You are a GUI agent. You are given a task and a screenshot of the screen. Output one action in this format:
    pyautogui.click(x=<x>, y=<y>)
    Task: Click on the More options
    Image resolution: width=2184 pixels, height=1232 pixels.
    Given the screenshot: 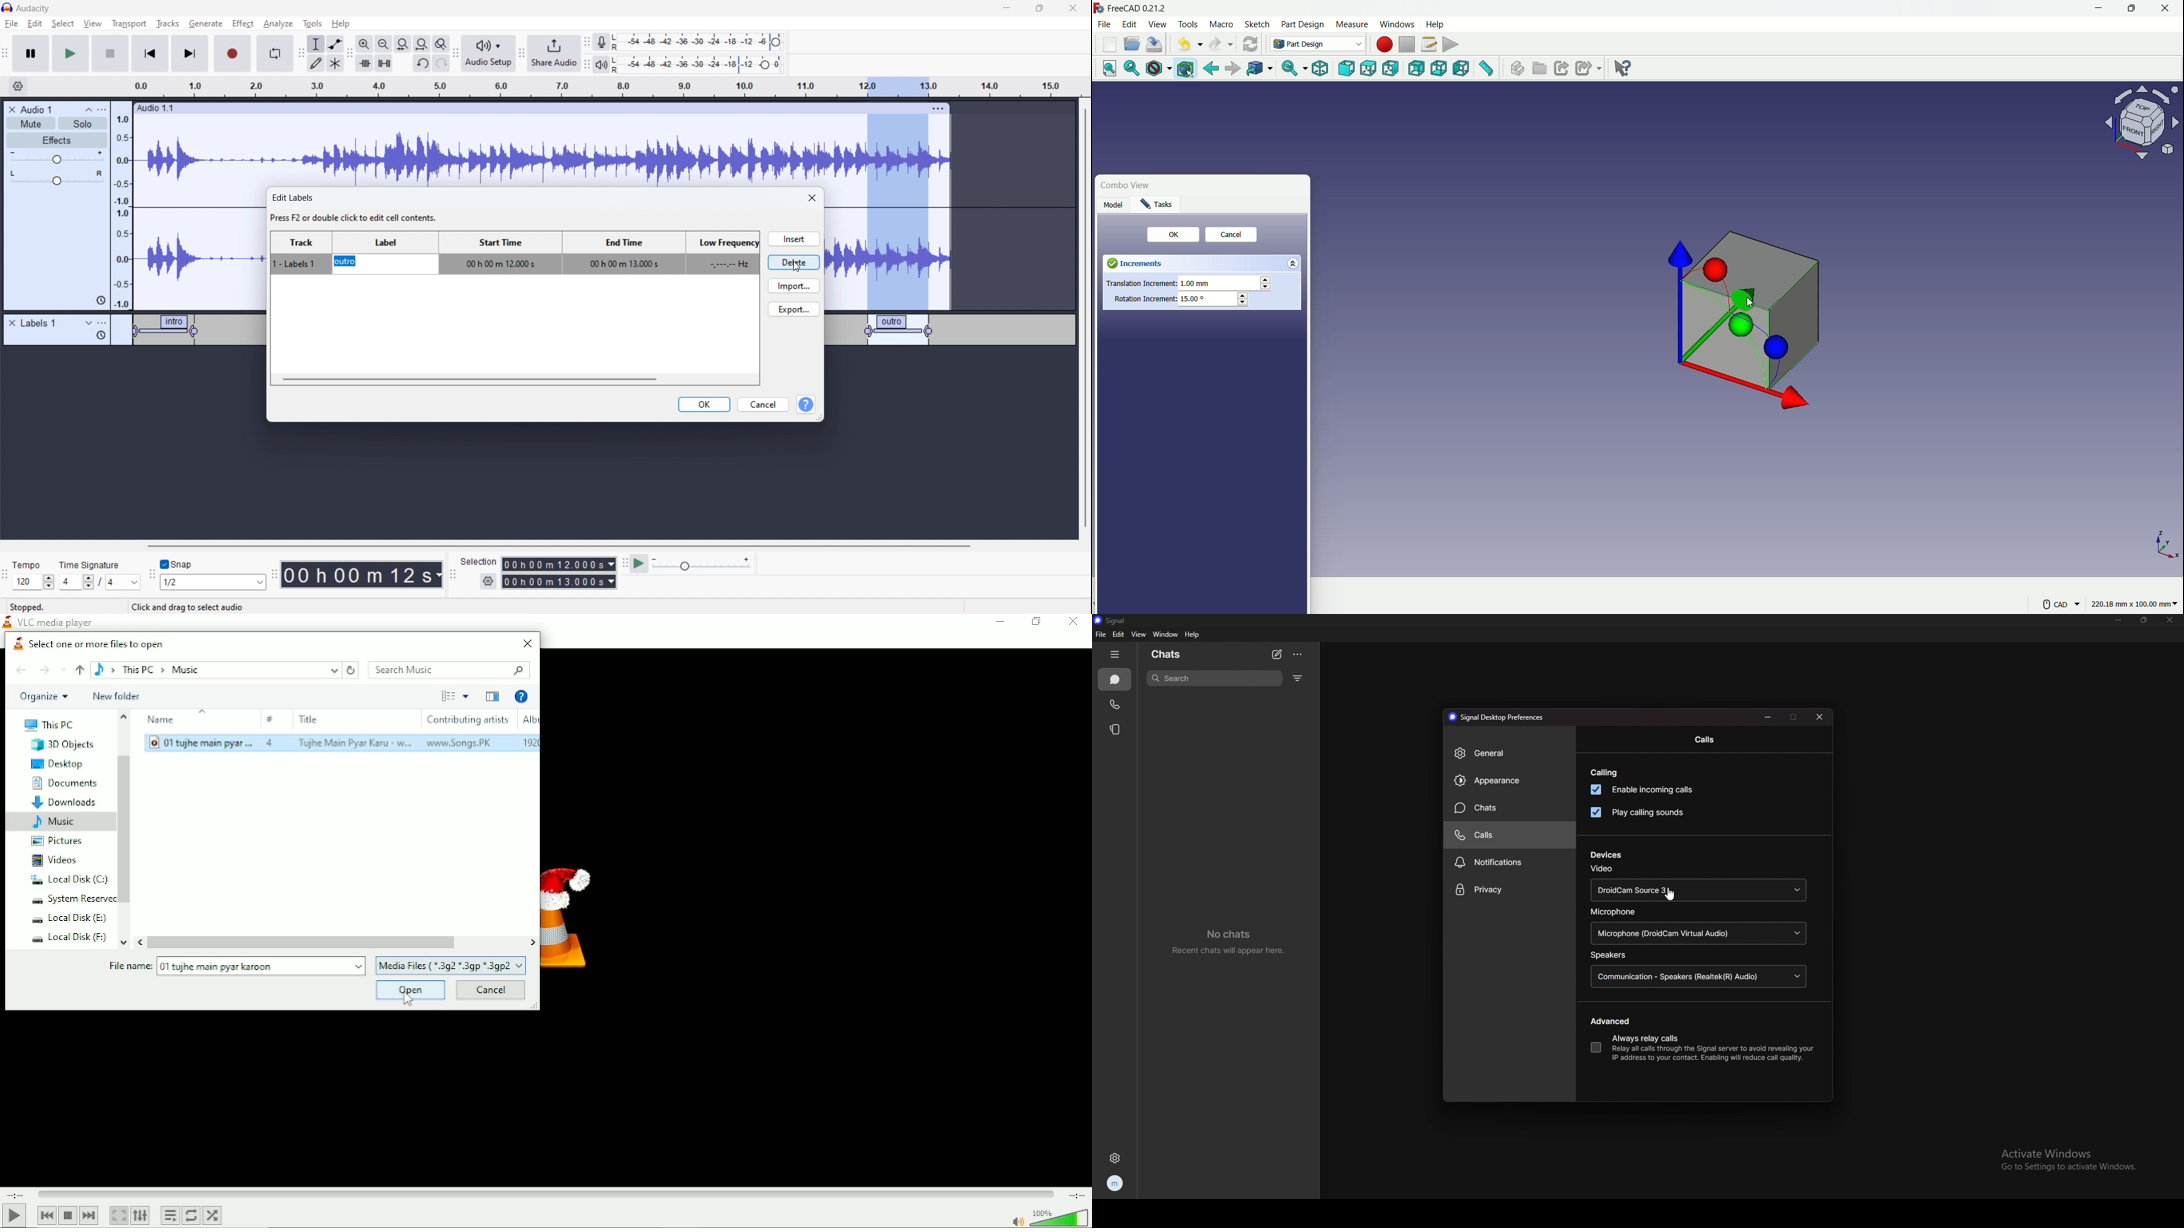 What is the action you would take?
    pyautogui.click(x=467, y=696)
    